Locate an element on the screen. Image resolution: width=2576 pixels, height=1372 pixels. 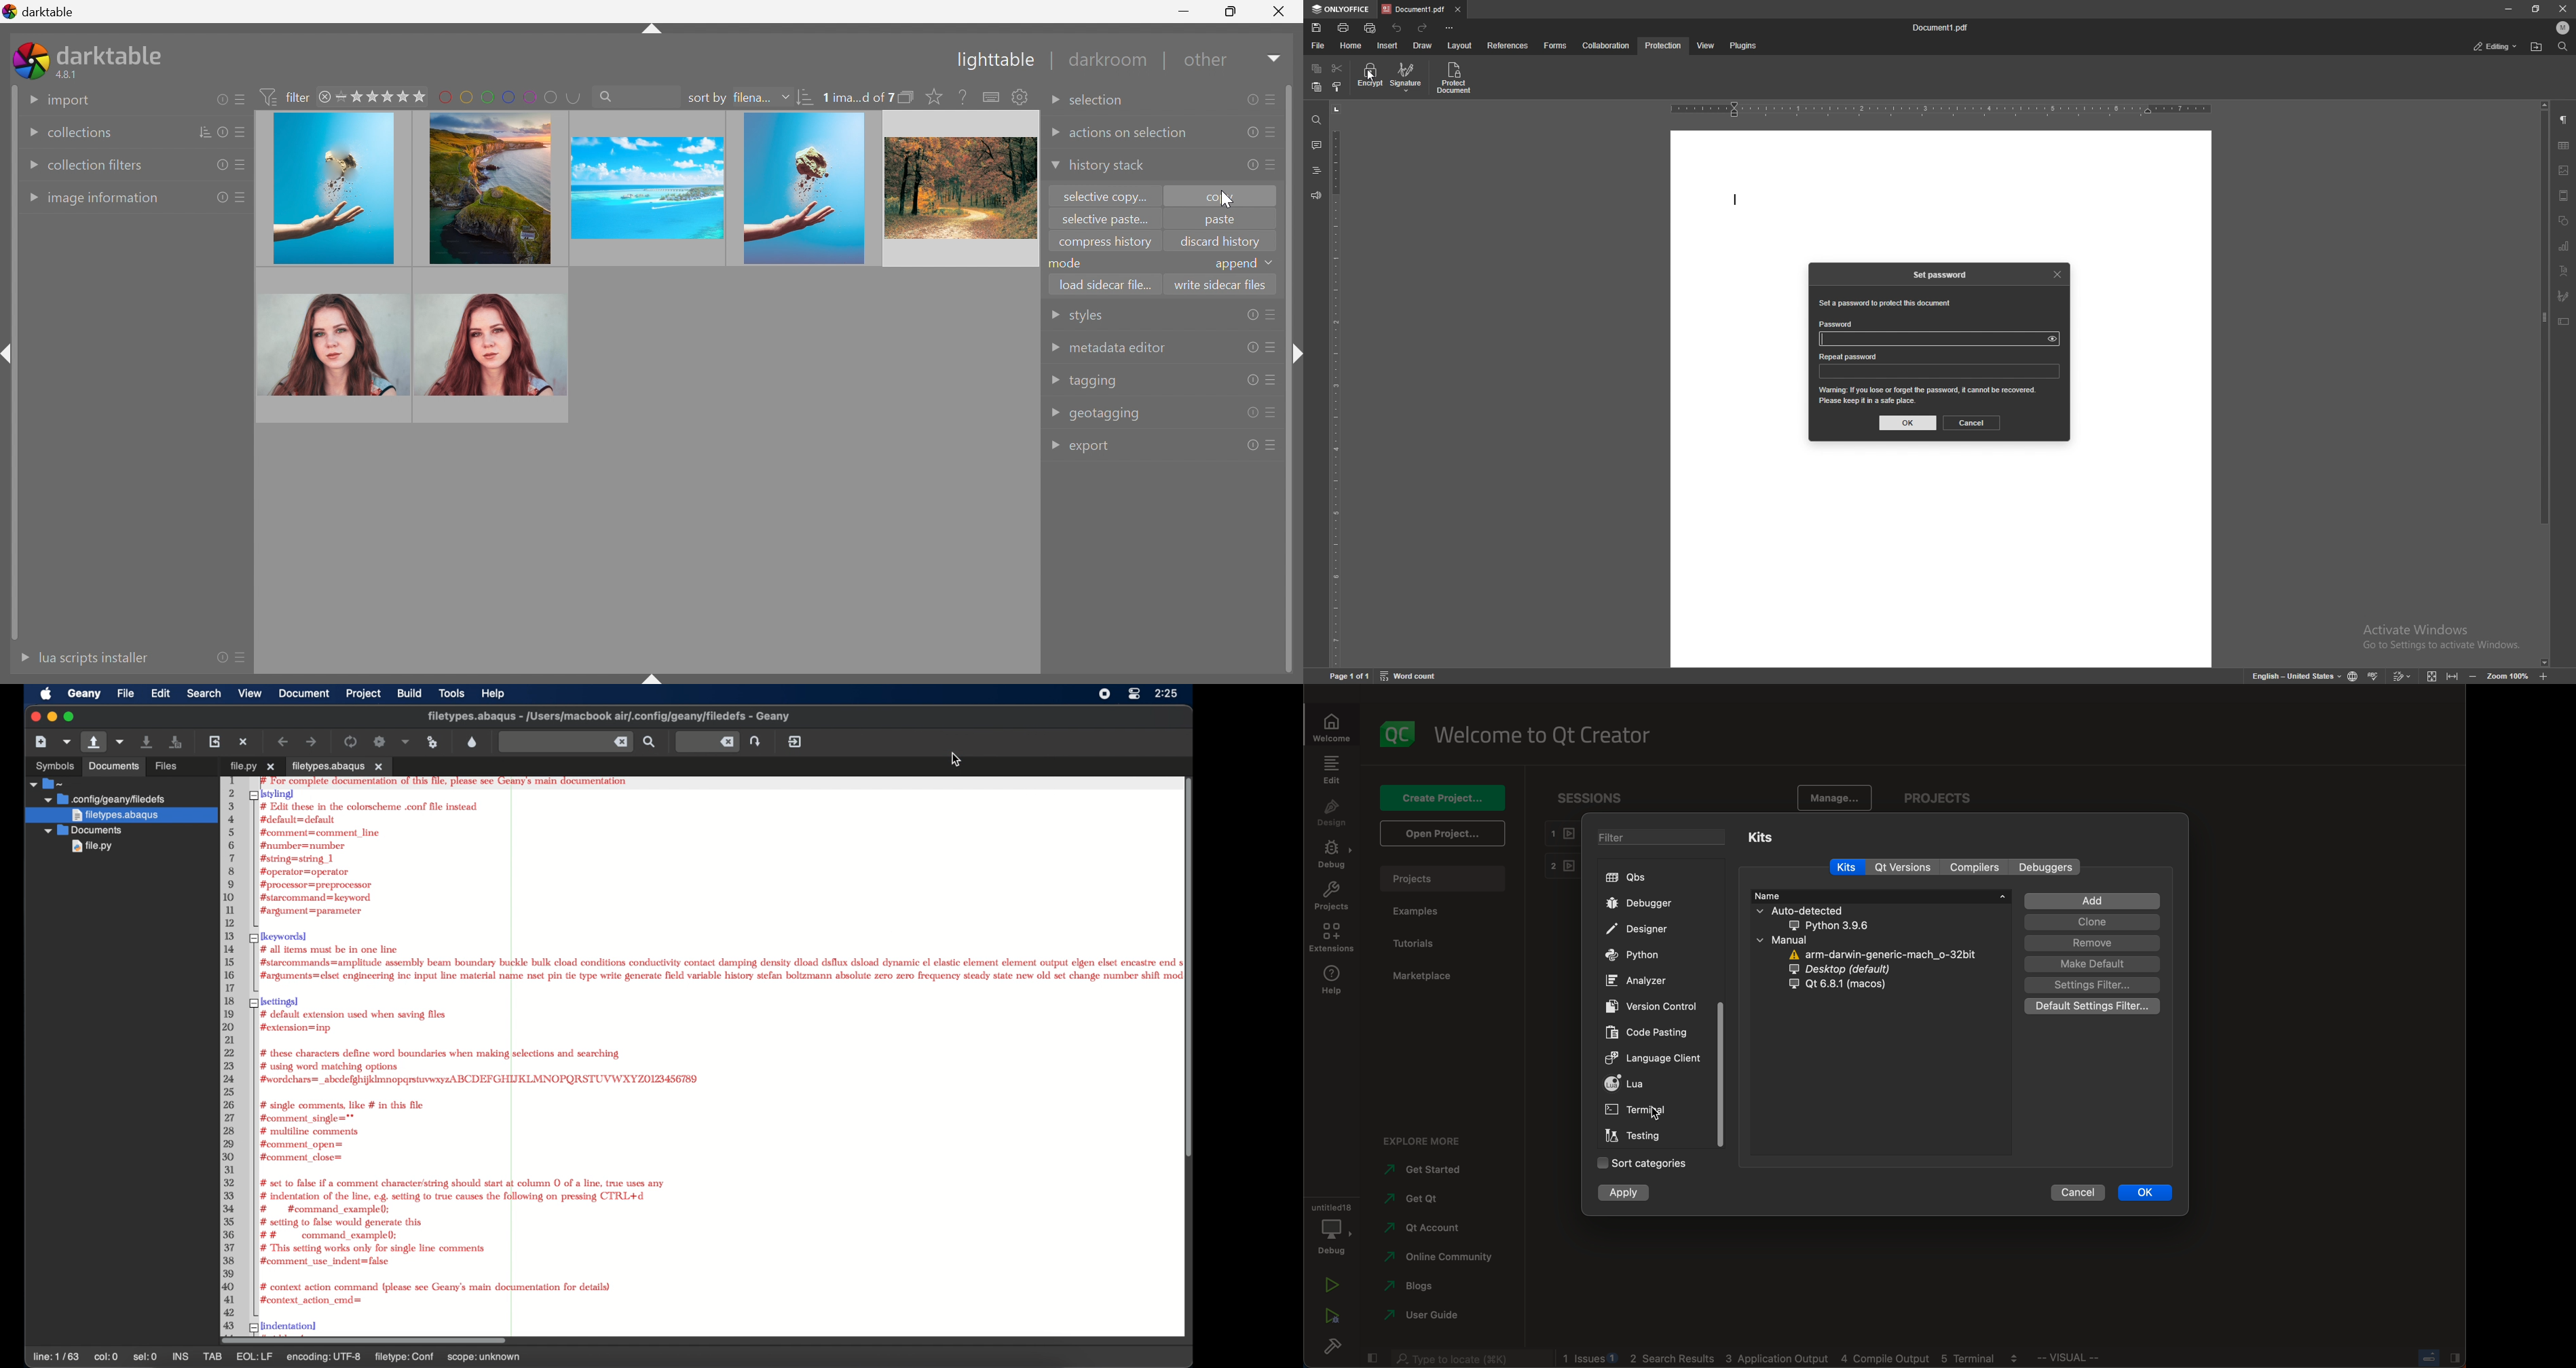
show global preference is located at coordinates (1019, 96).